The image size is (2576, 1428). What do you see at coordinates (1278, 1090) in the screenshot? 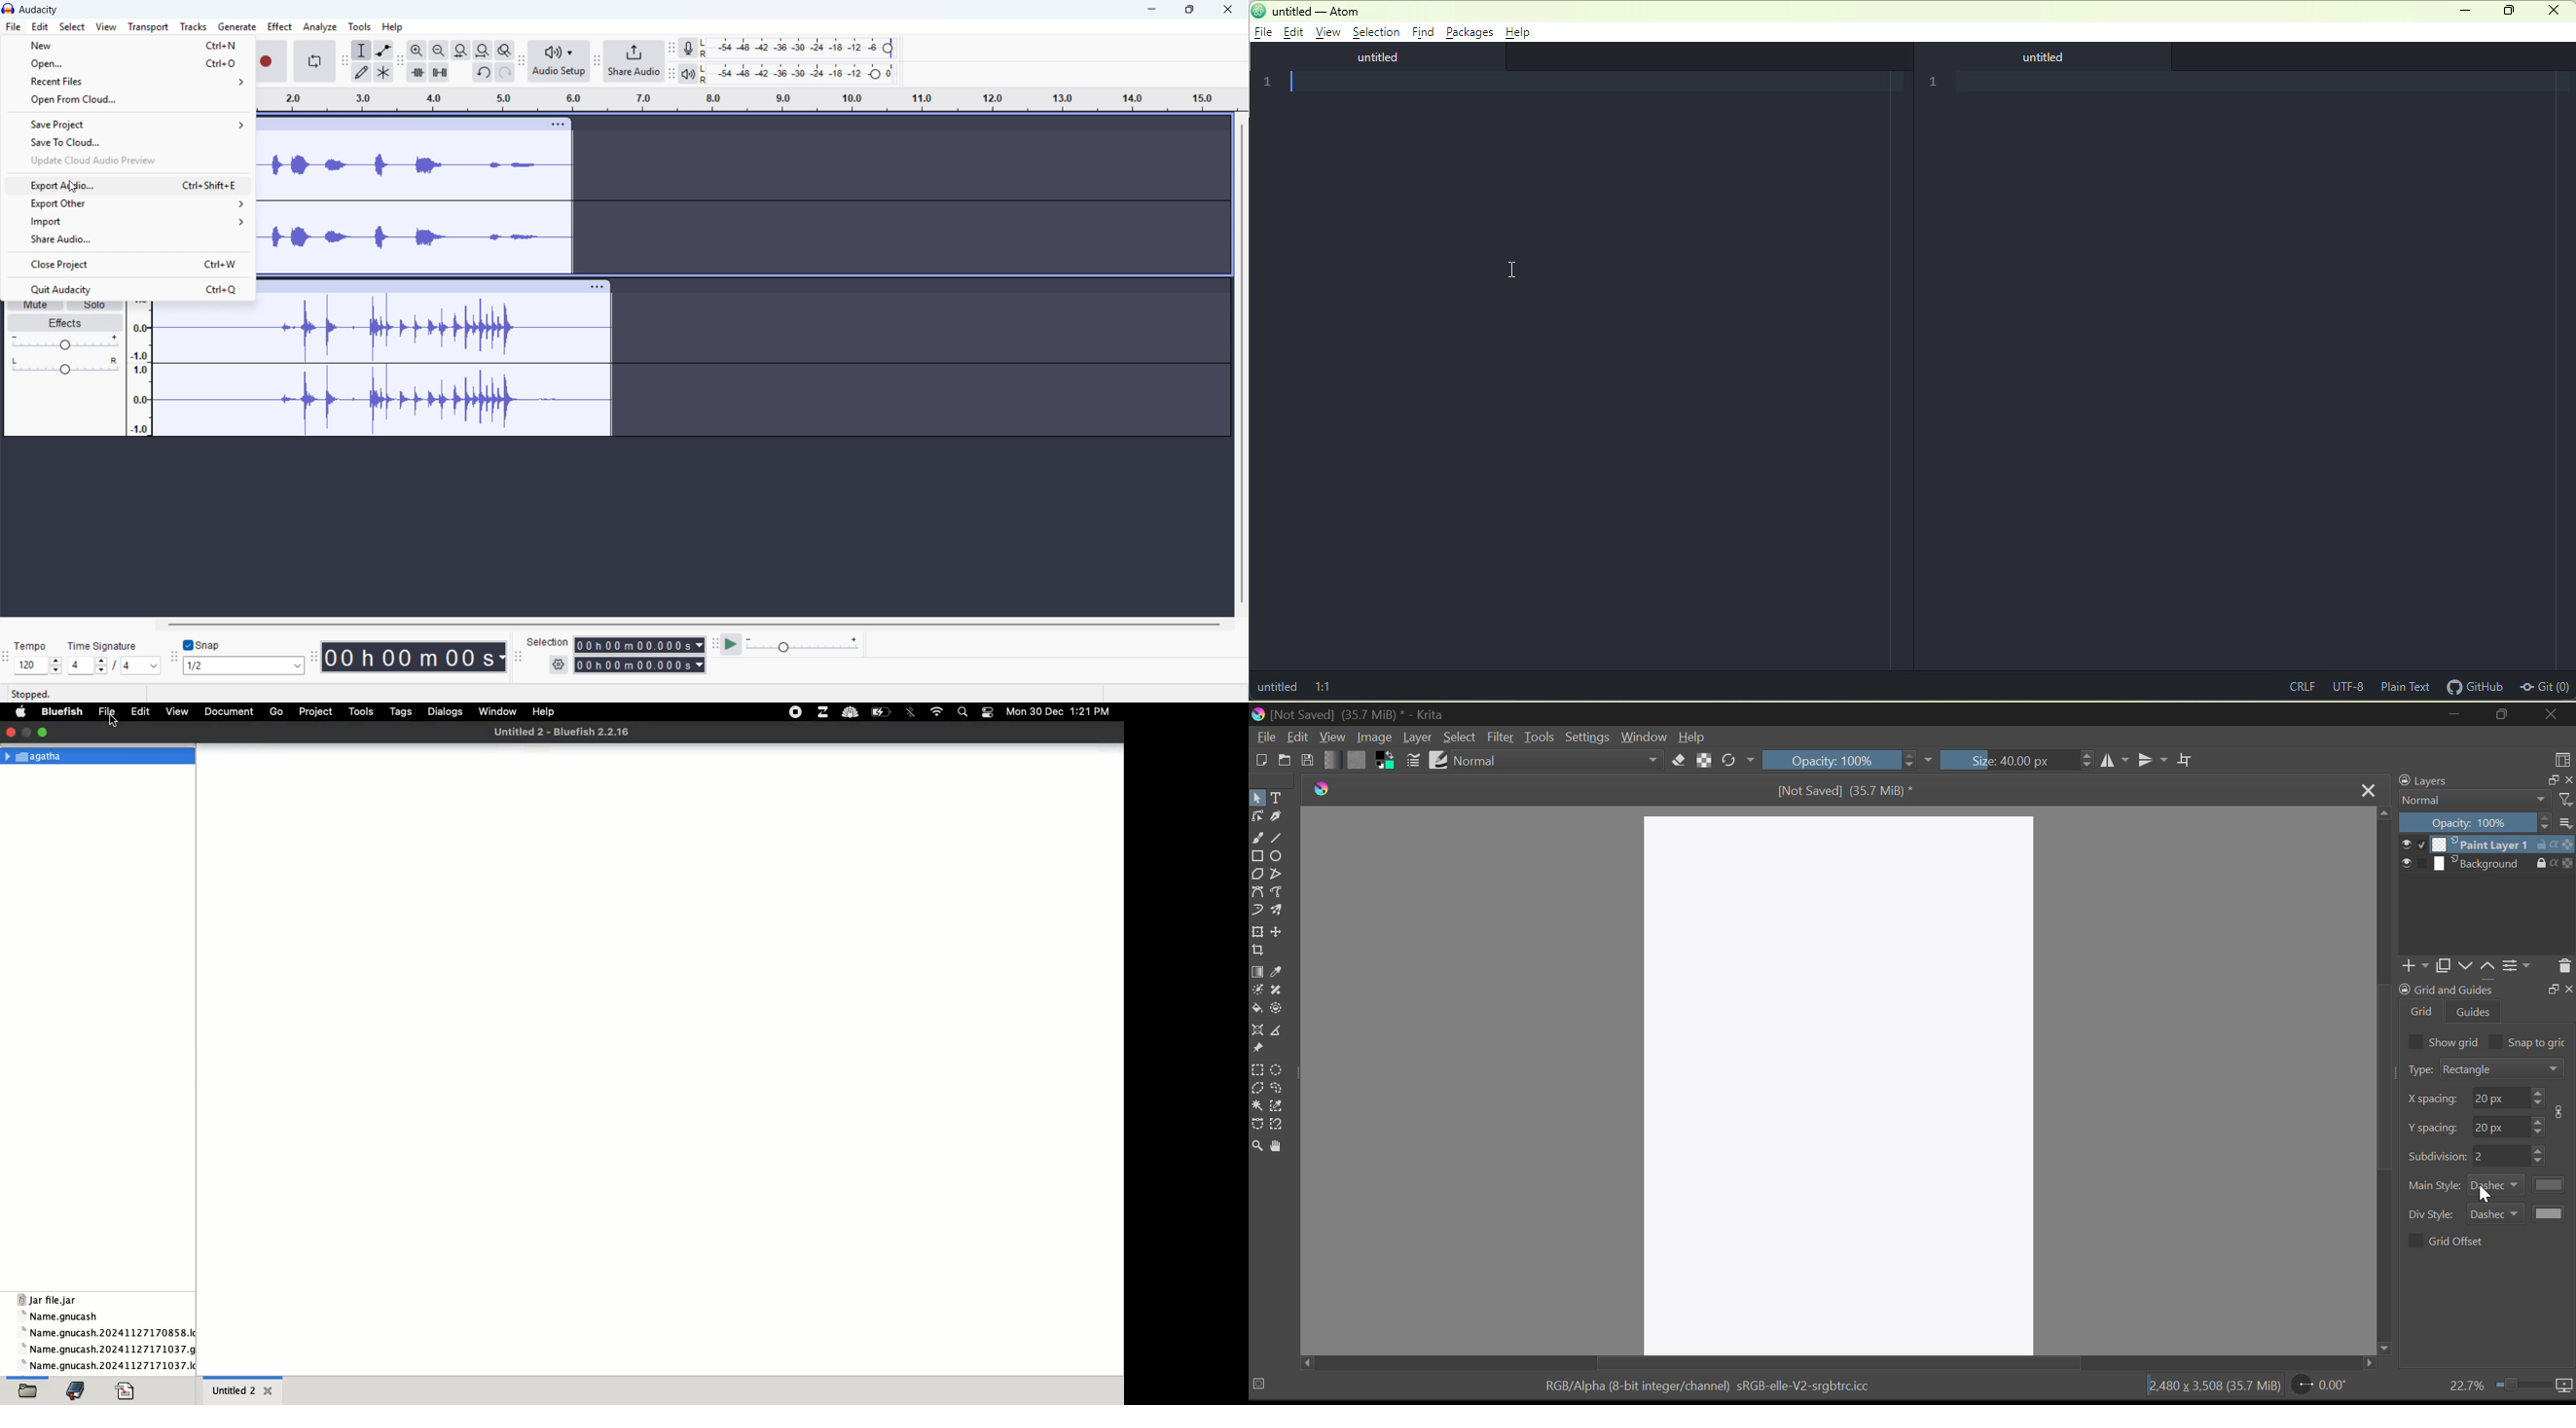
I see `Freehand Selection` at bounding box center [1278, 1090].